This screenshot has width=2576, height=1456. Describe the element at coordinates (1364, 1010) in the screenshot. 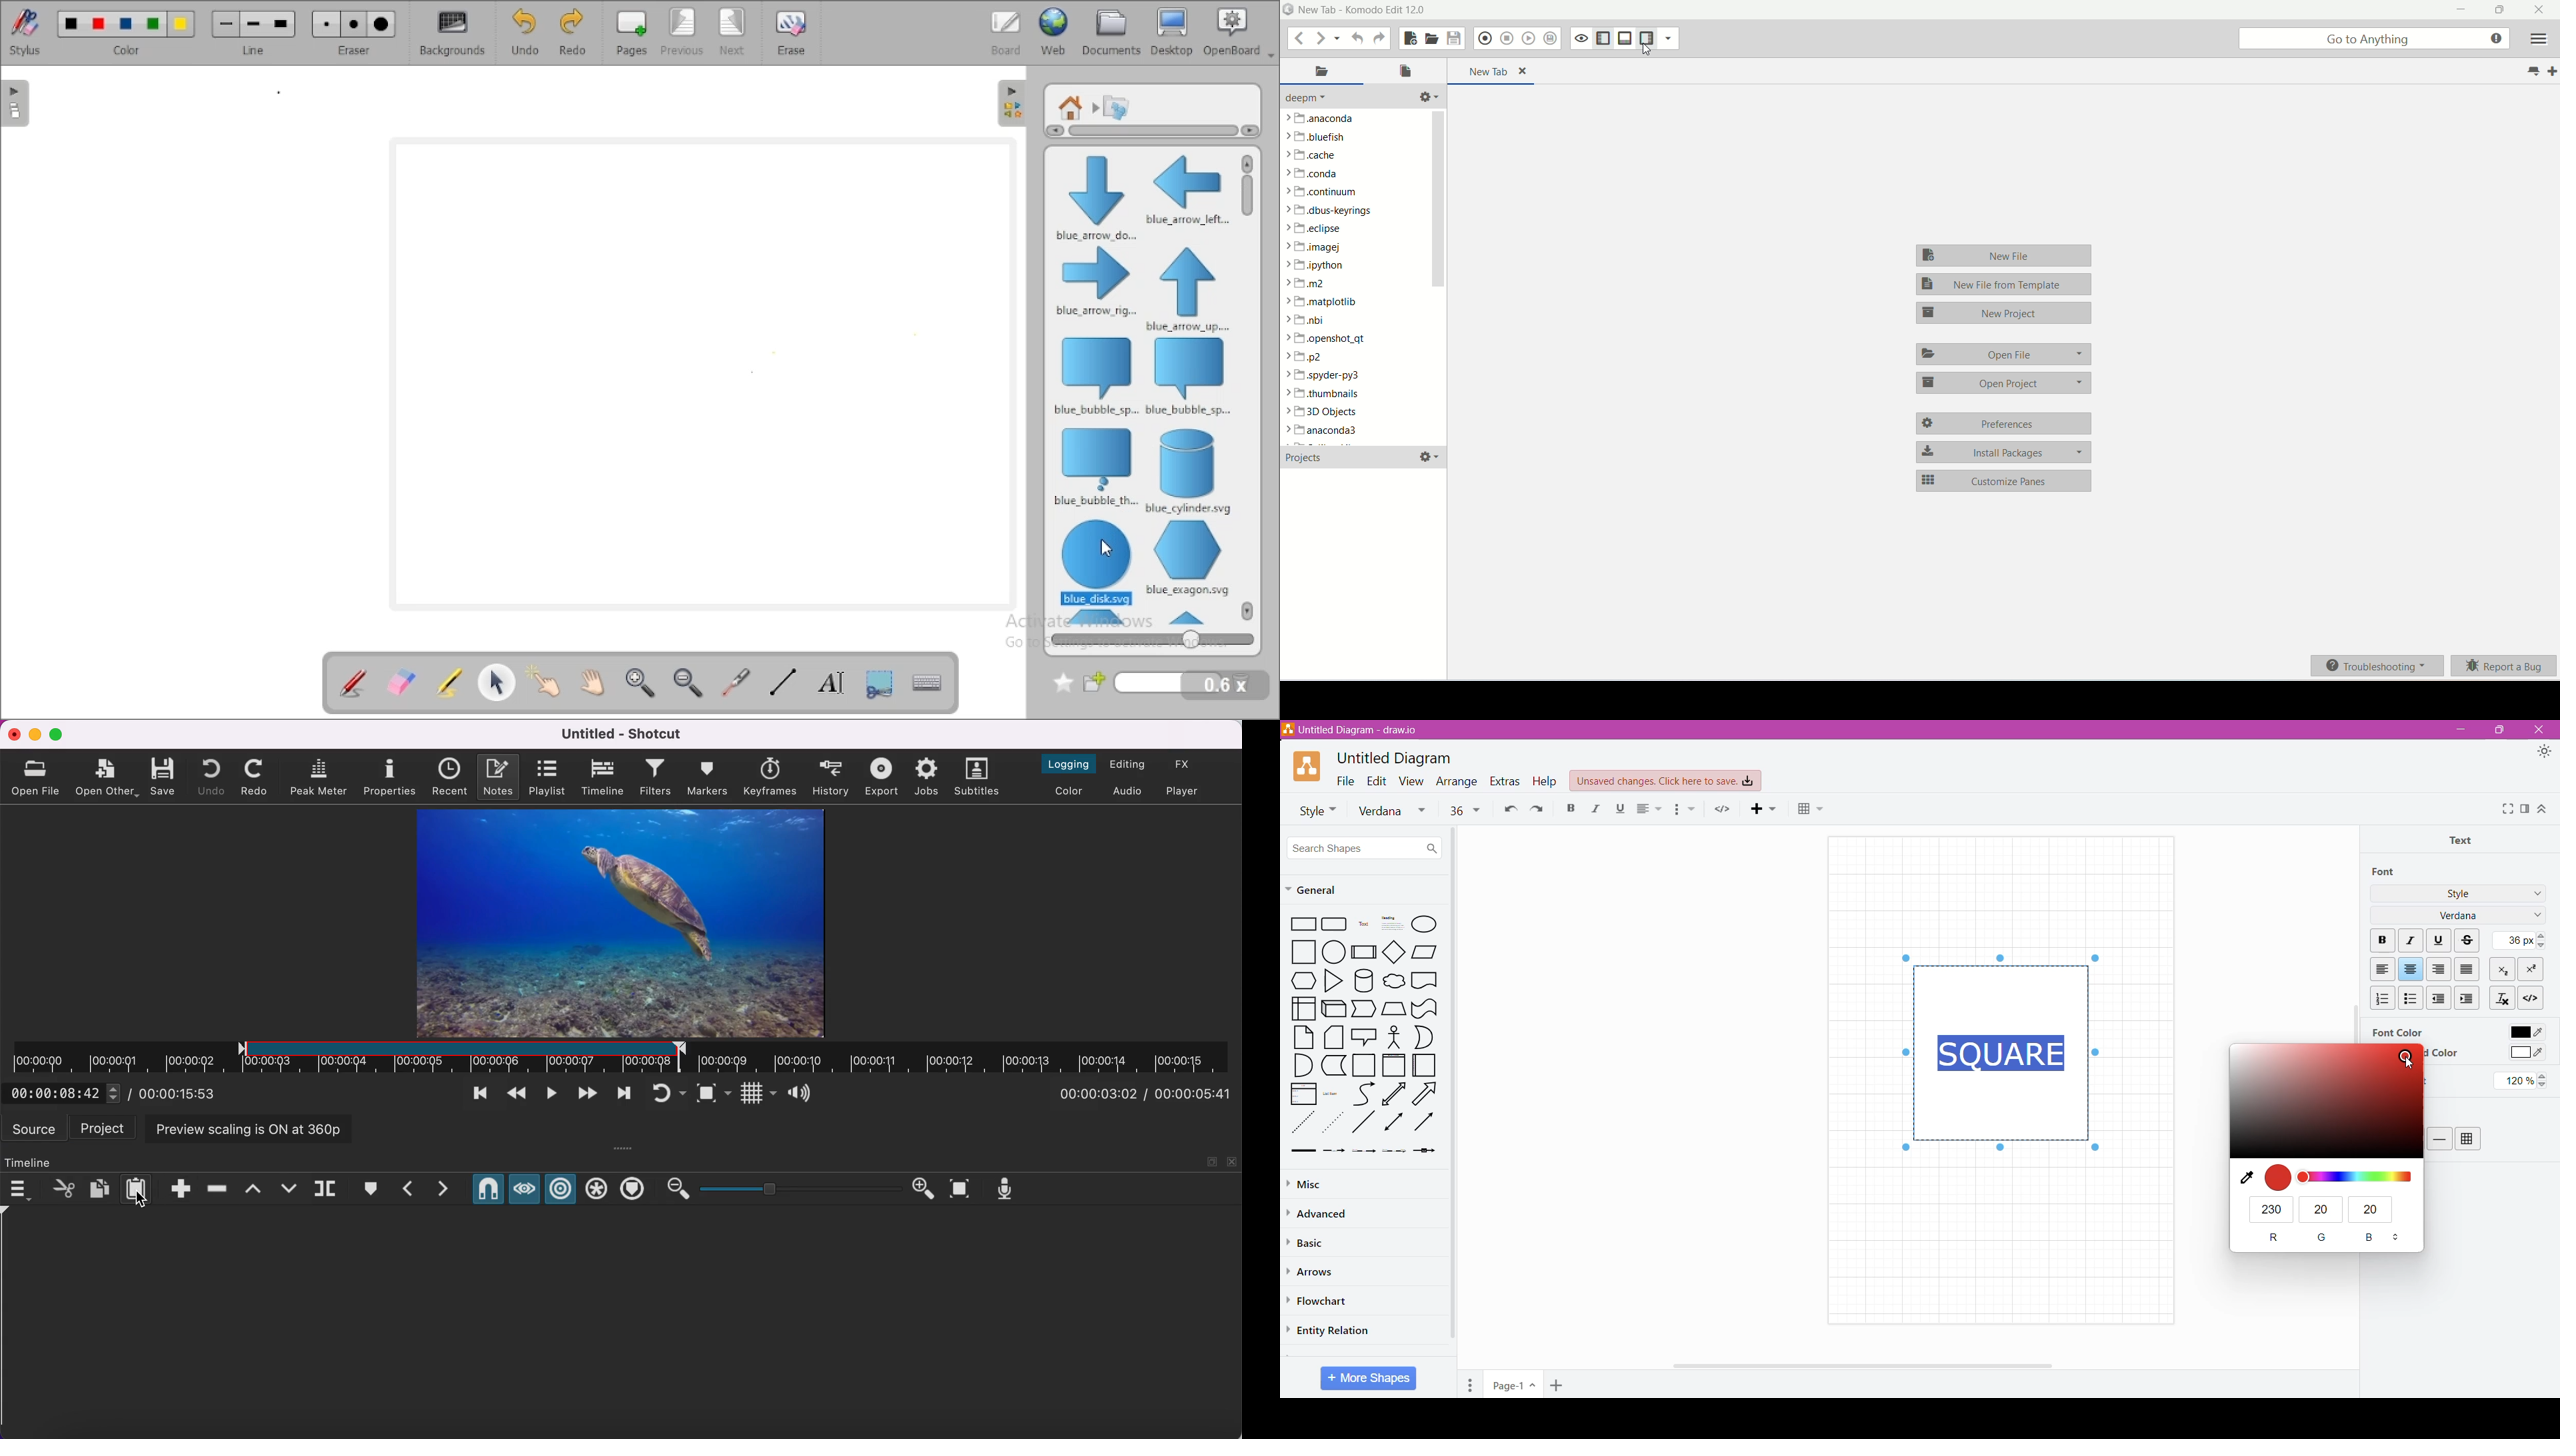

I see `Trapezoid` at that location.